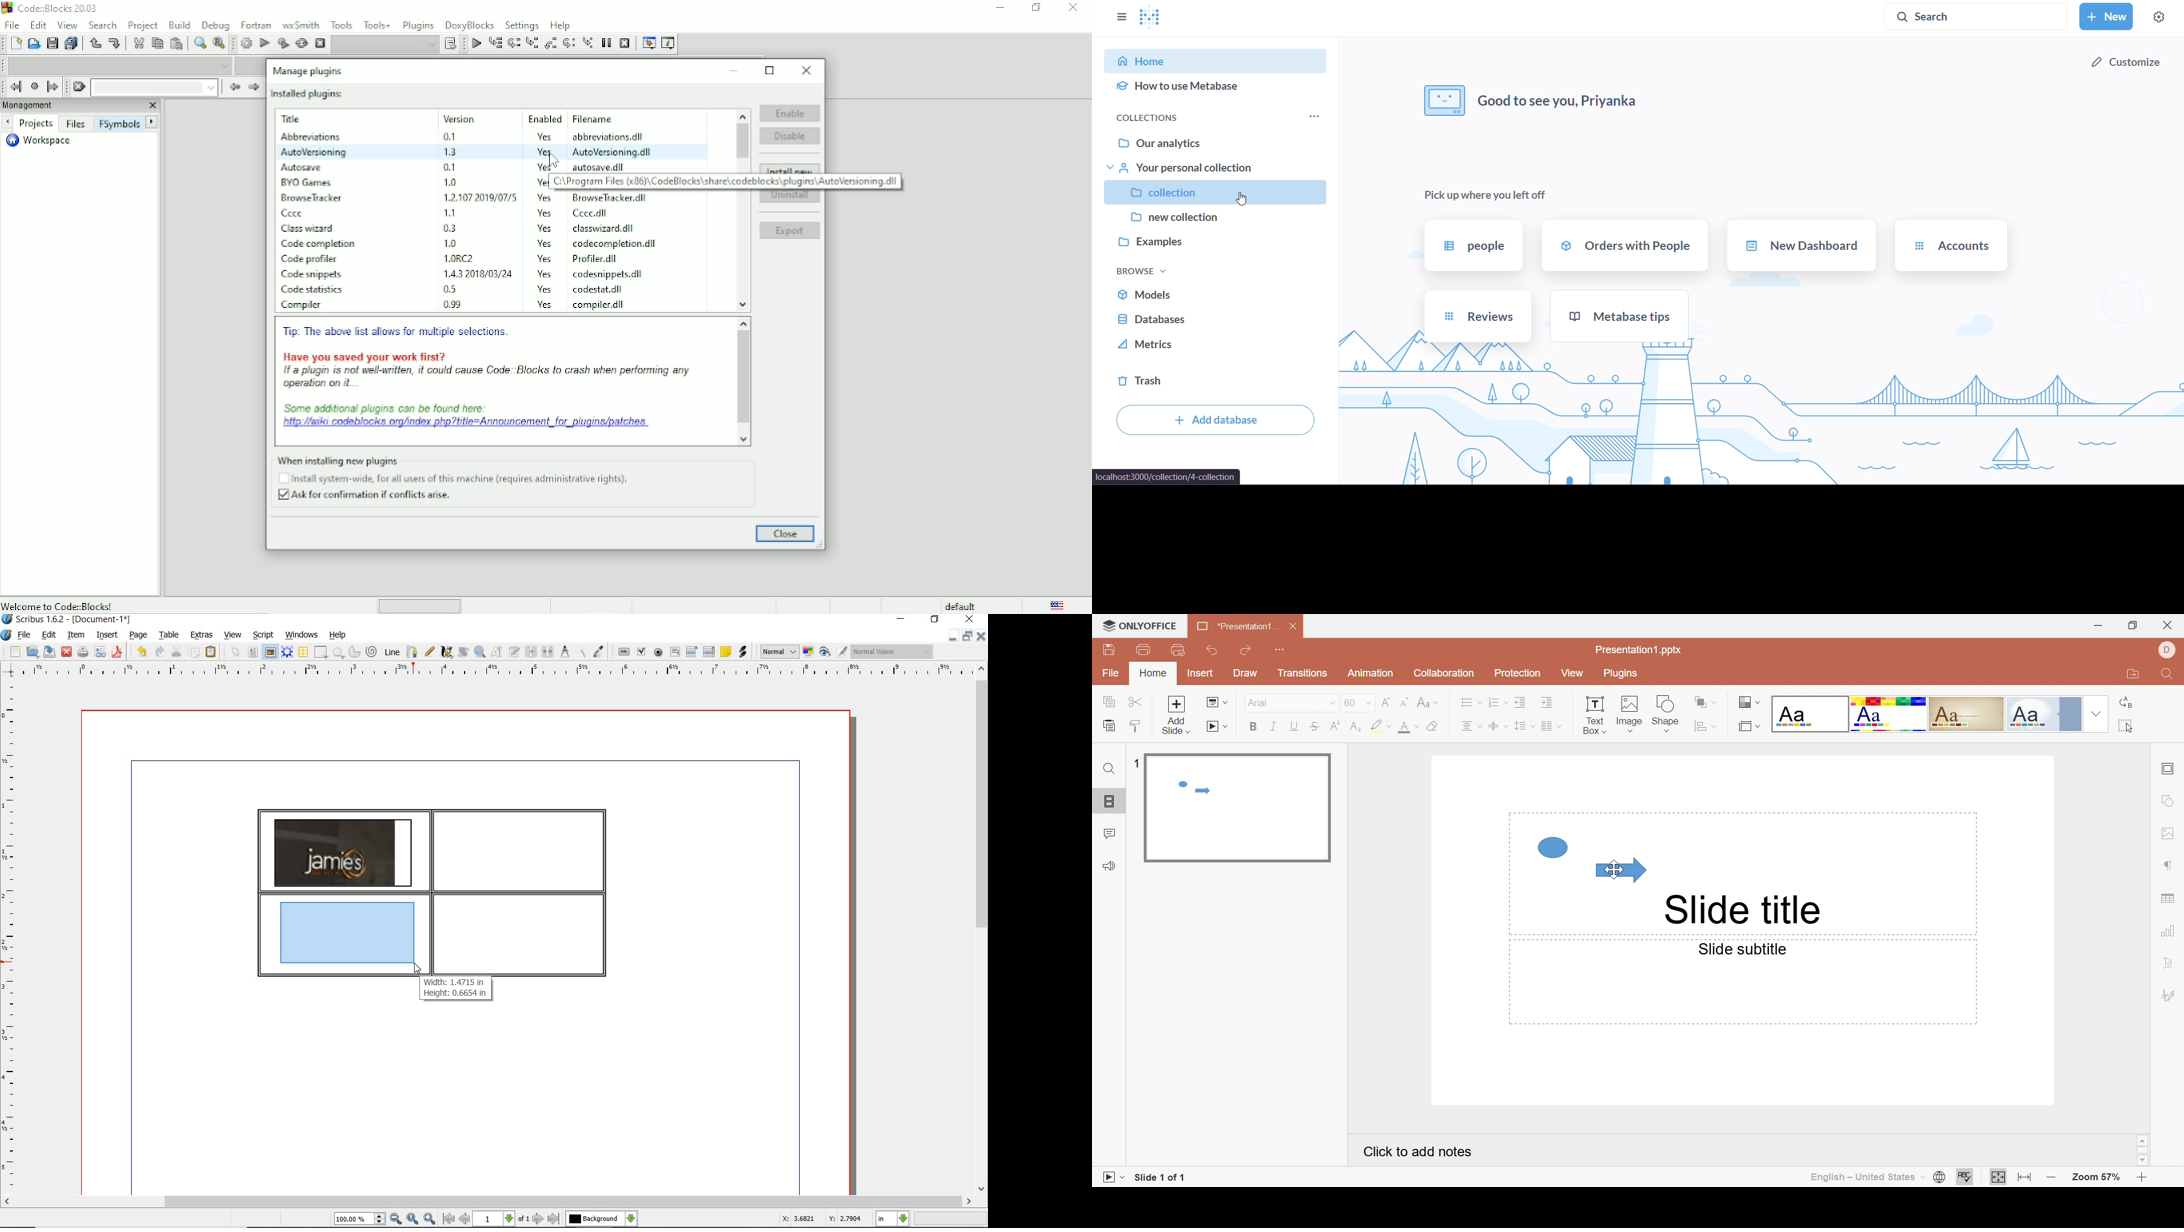  What do you see at coordinates (1523, 726) in the screenshot?
I see `Line spacing` at bounding box center [1523, 726].